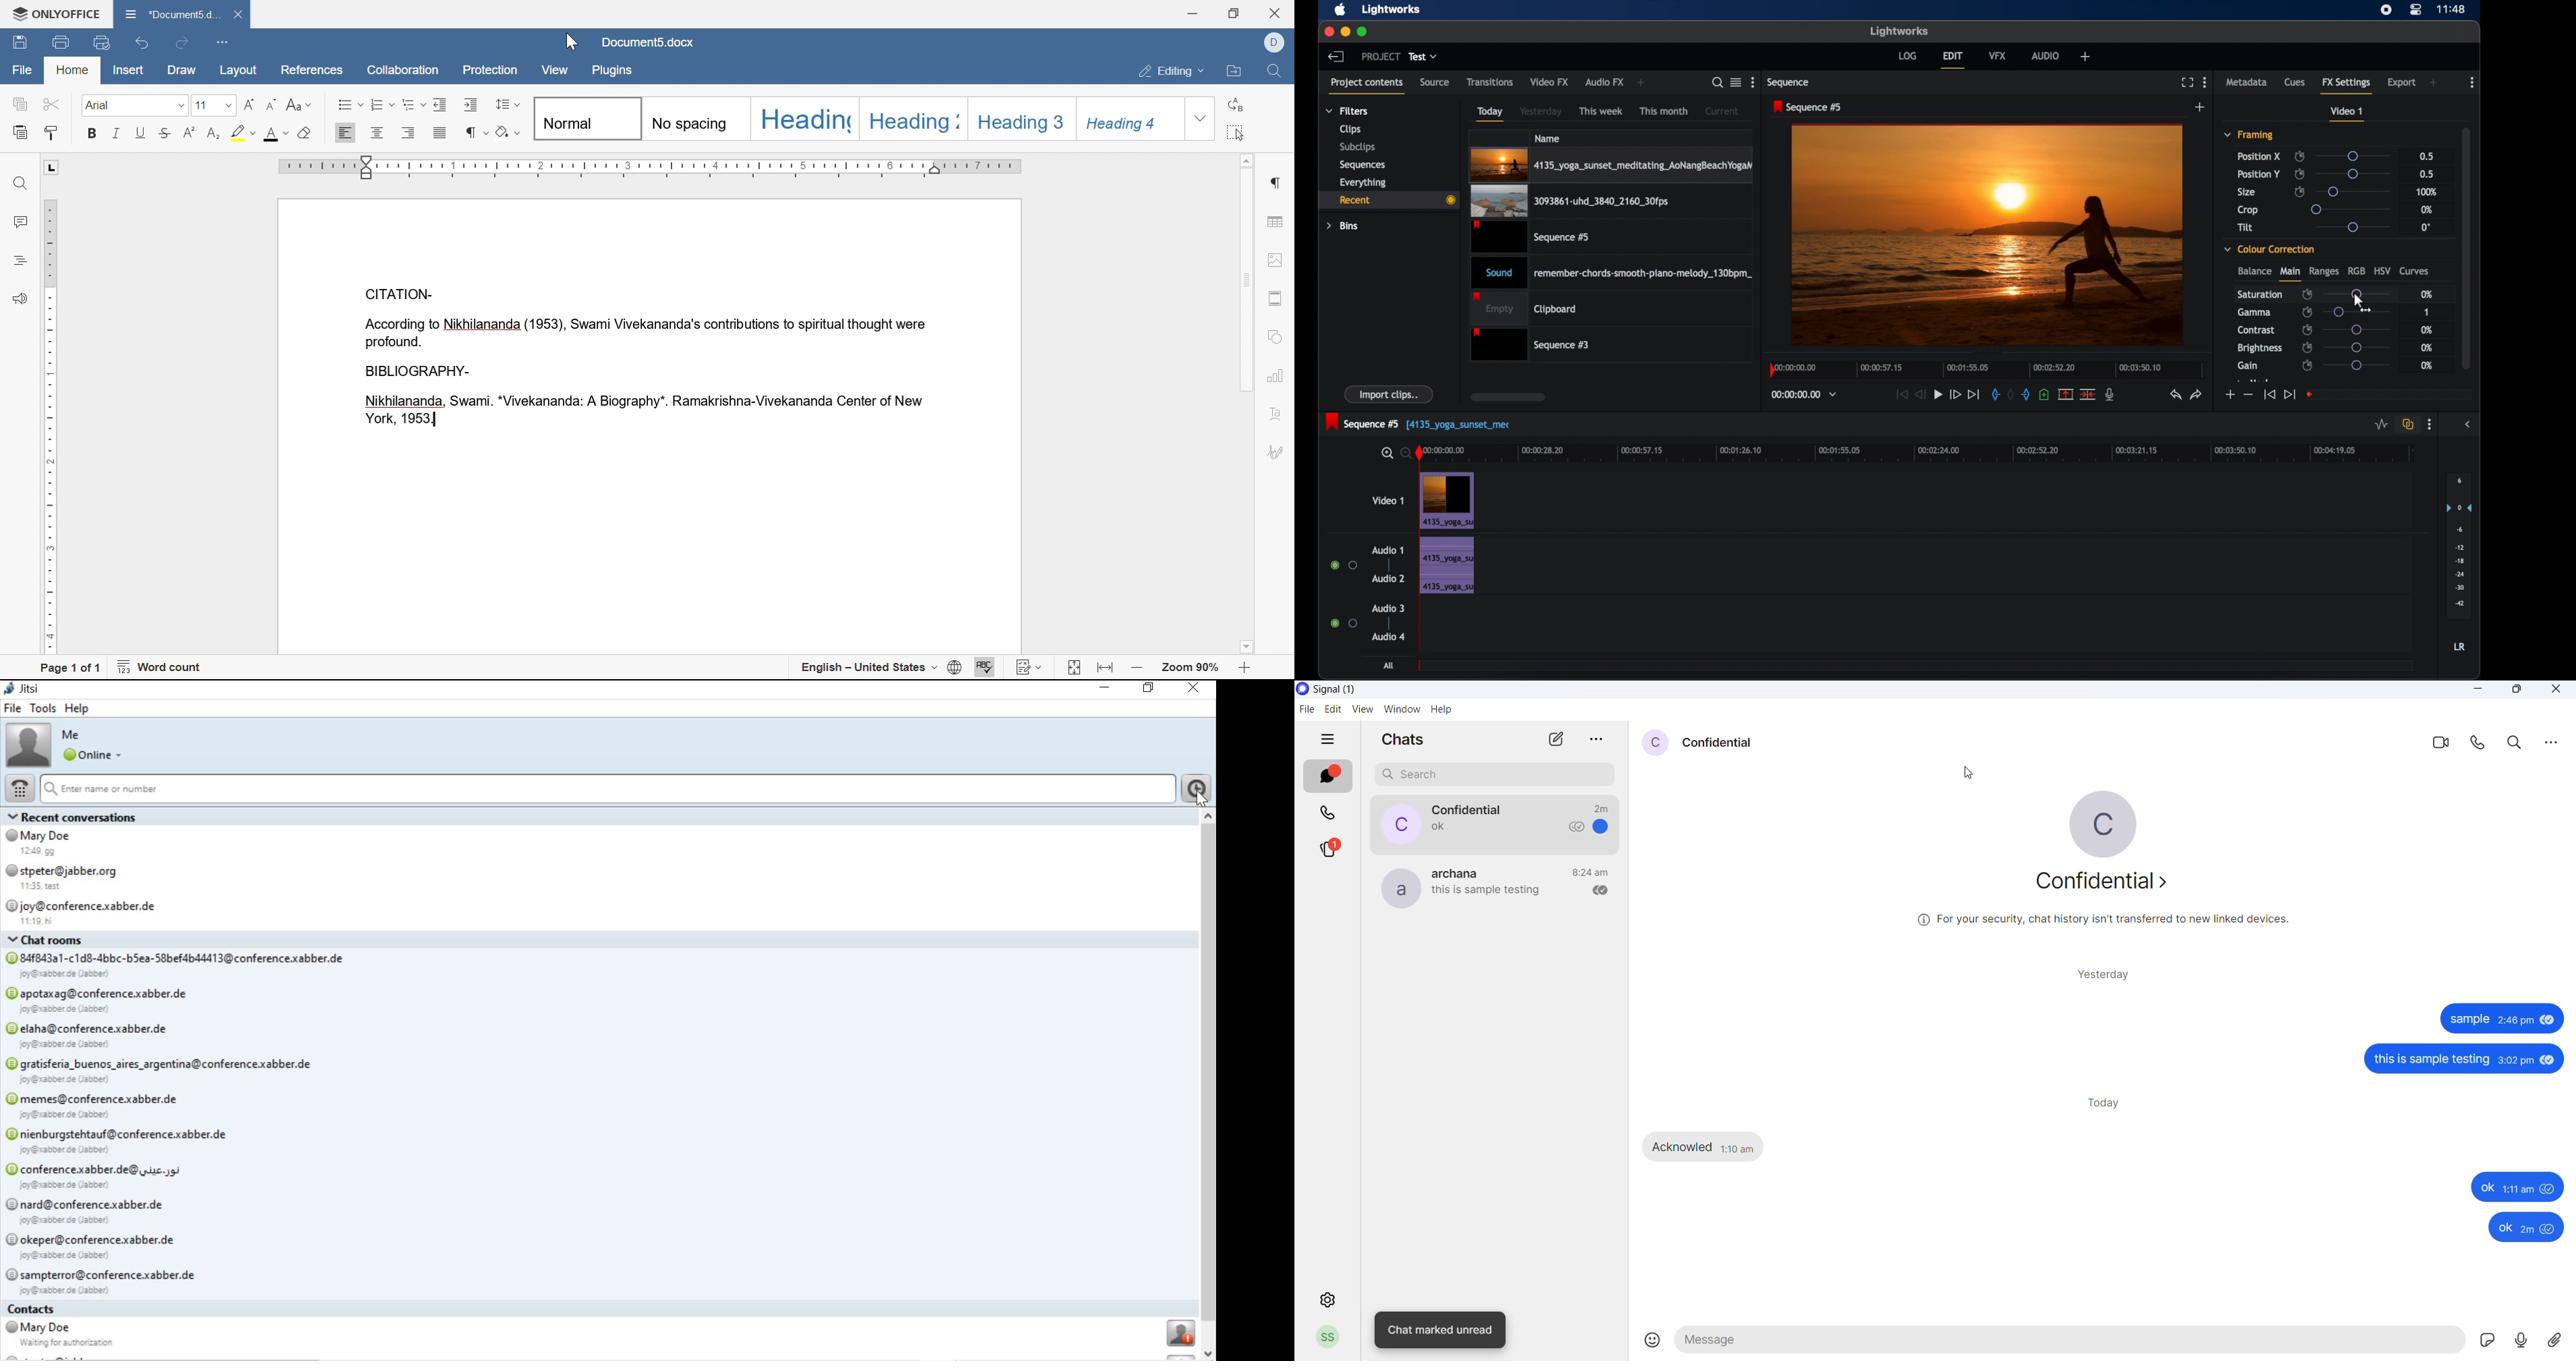  Describe the element at coordinates (2357, 365) in the screenshot. I see `slider` at that location.